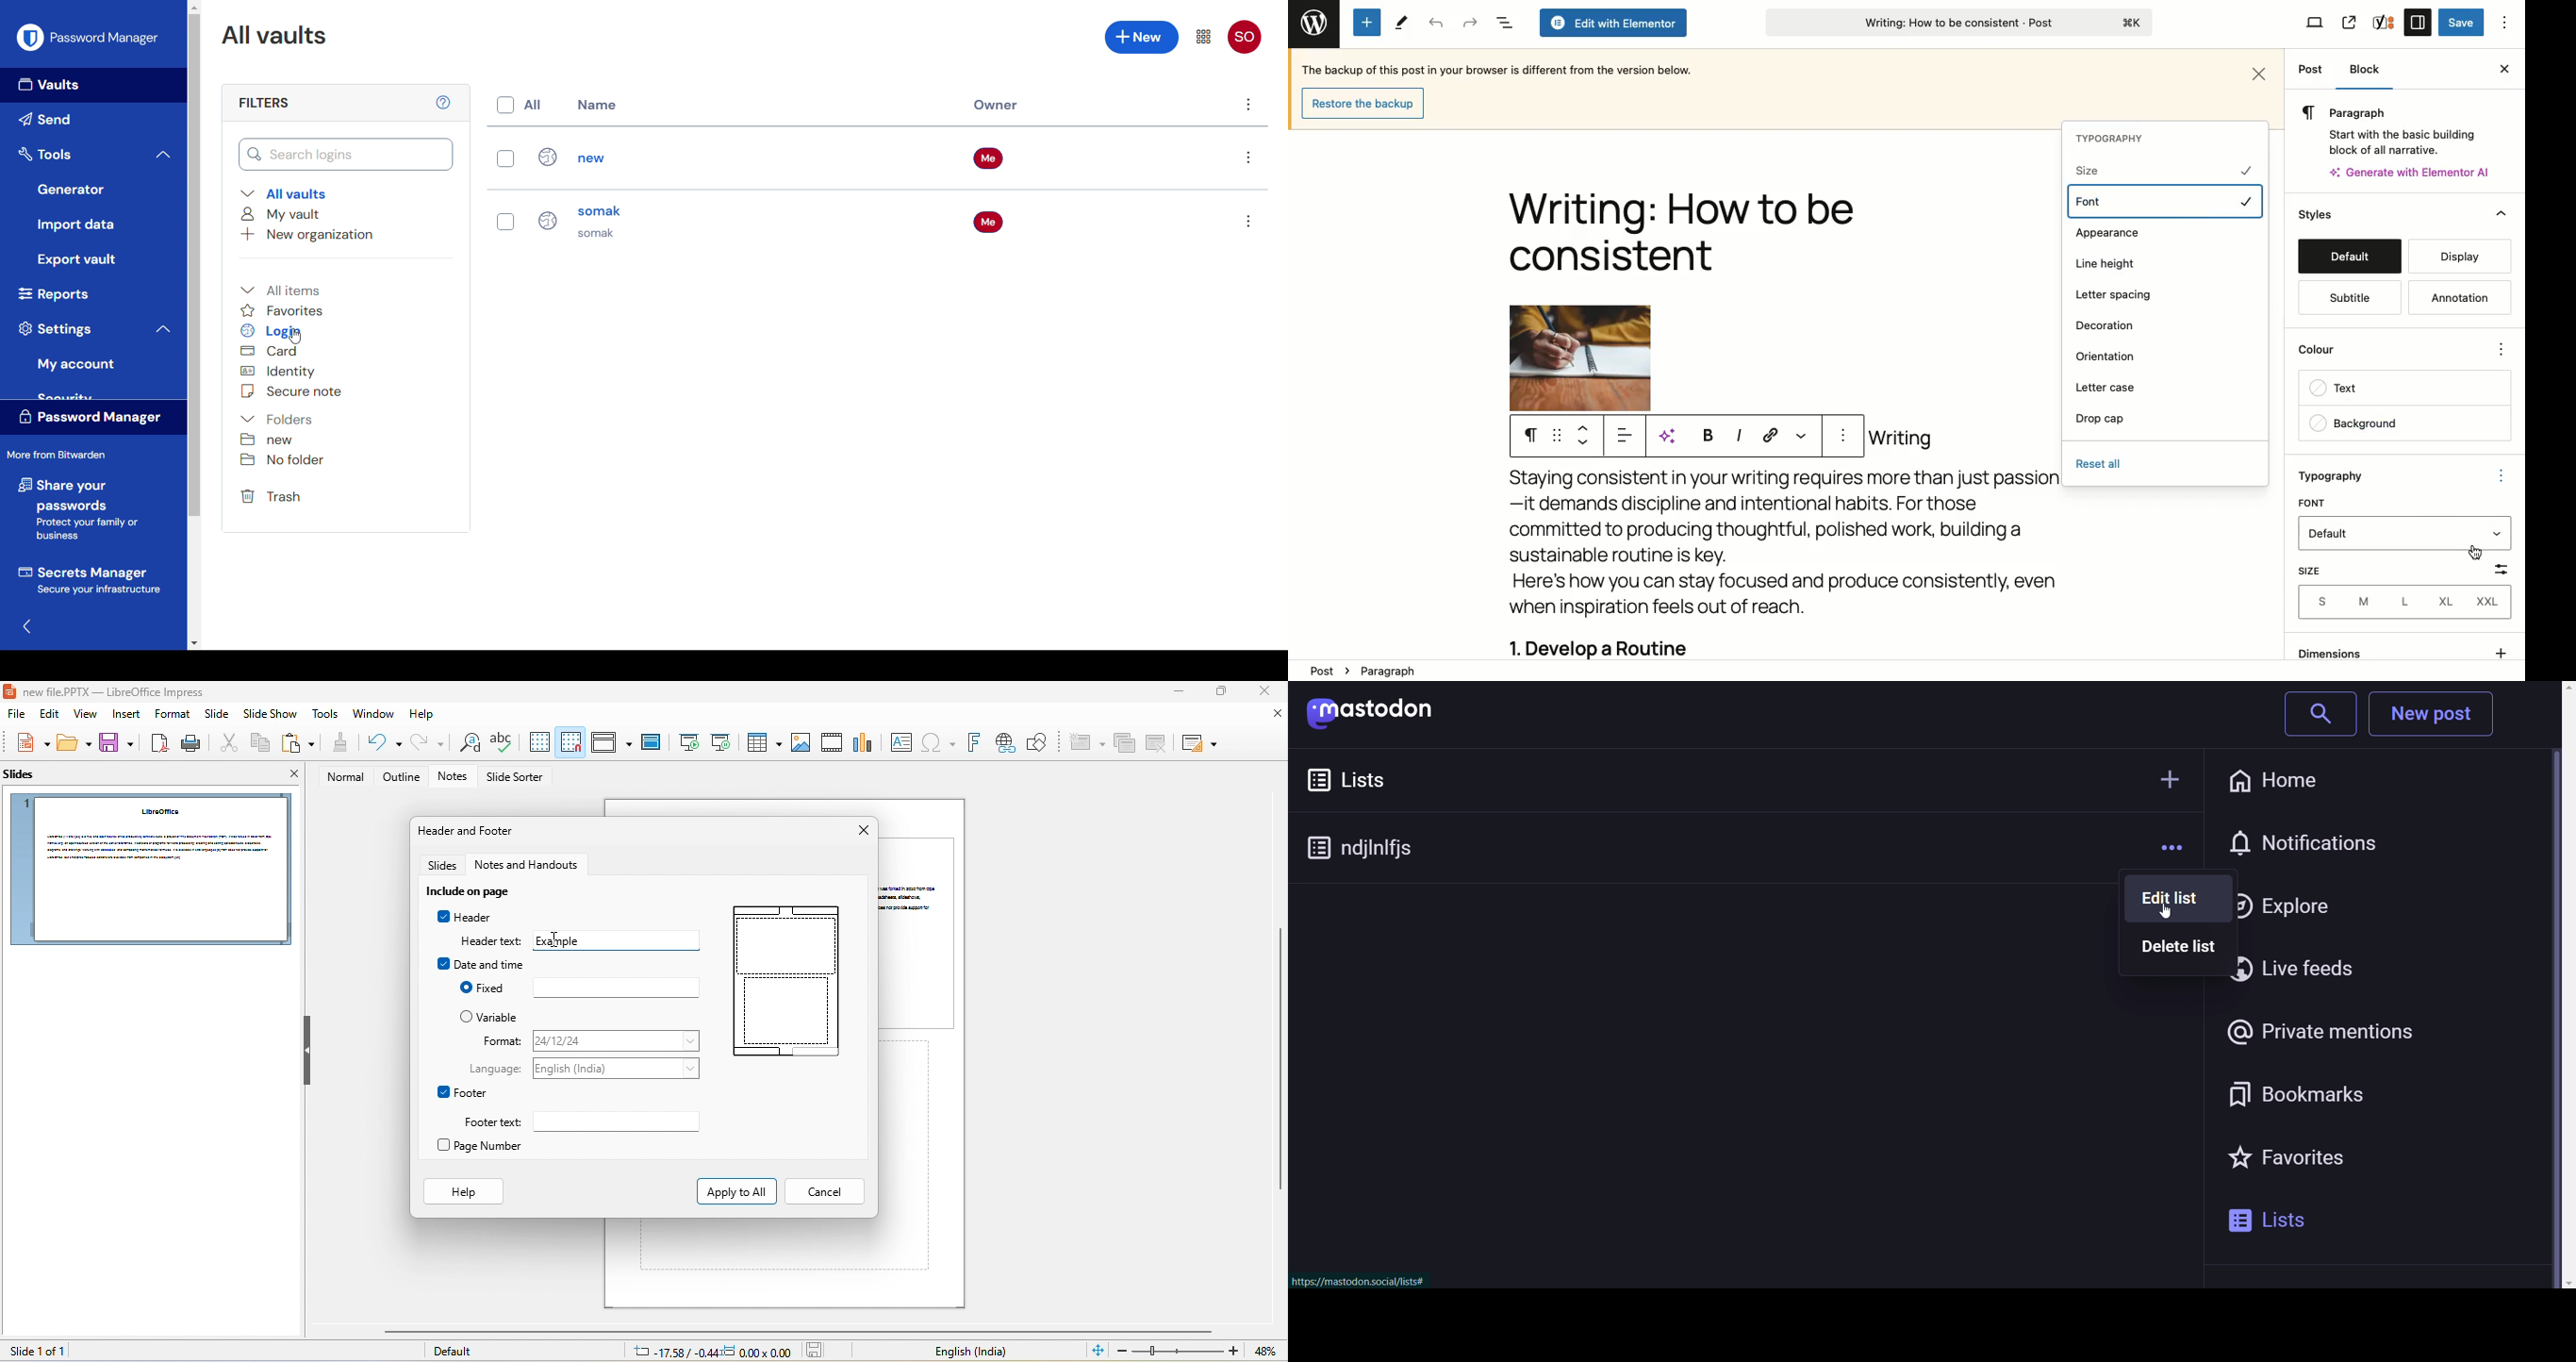  I want to click on date and time, so click(481, 964).